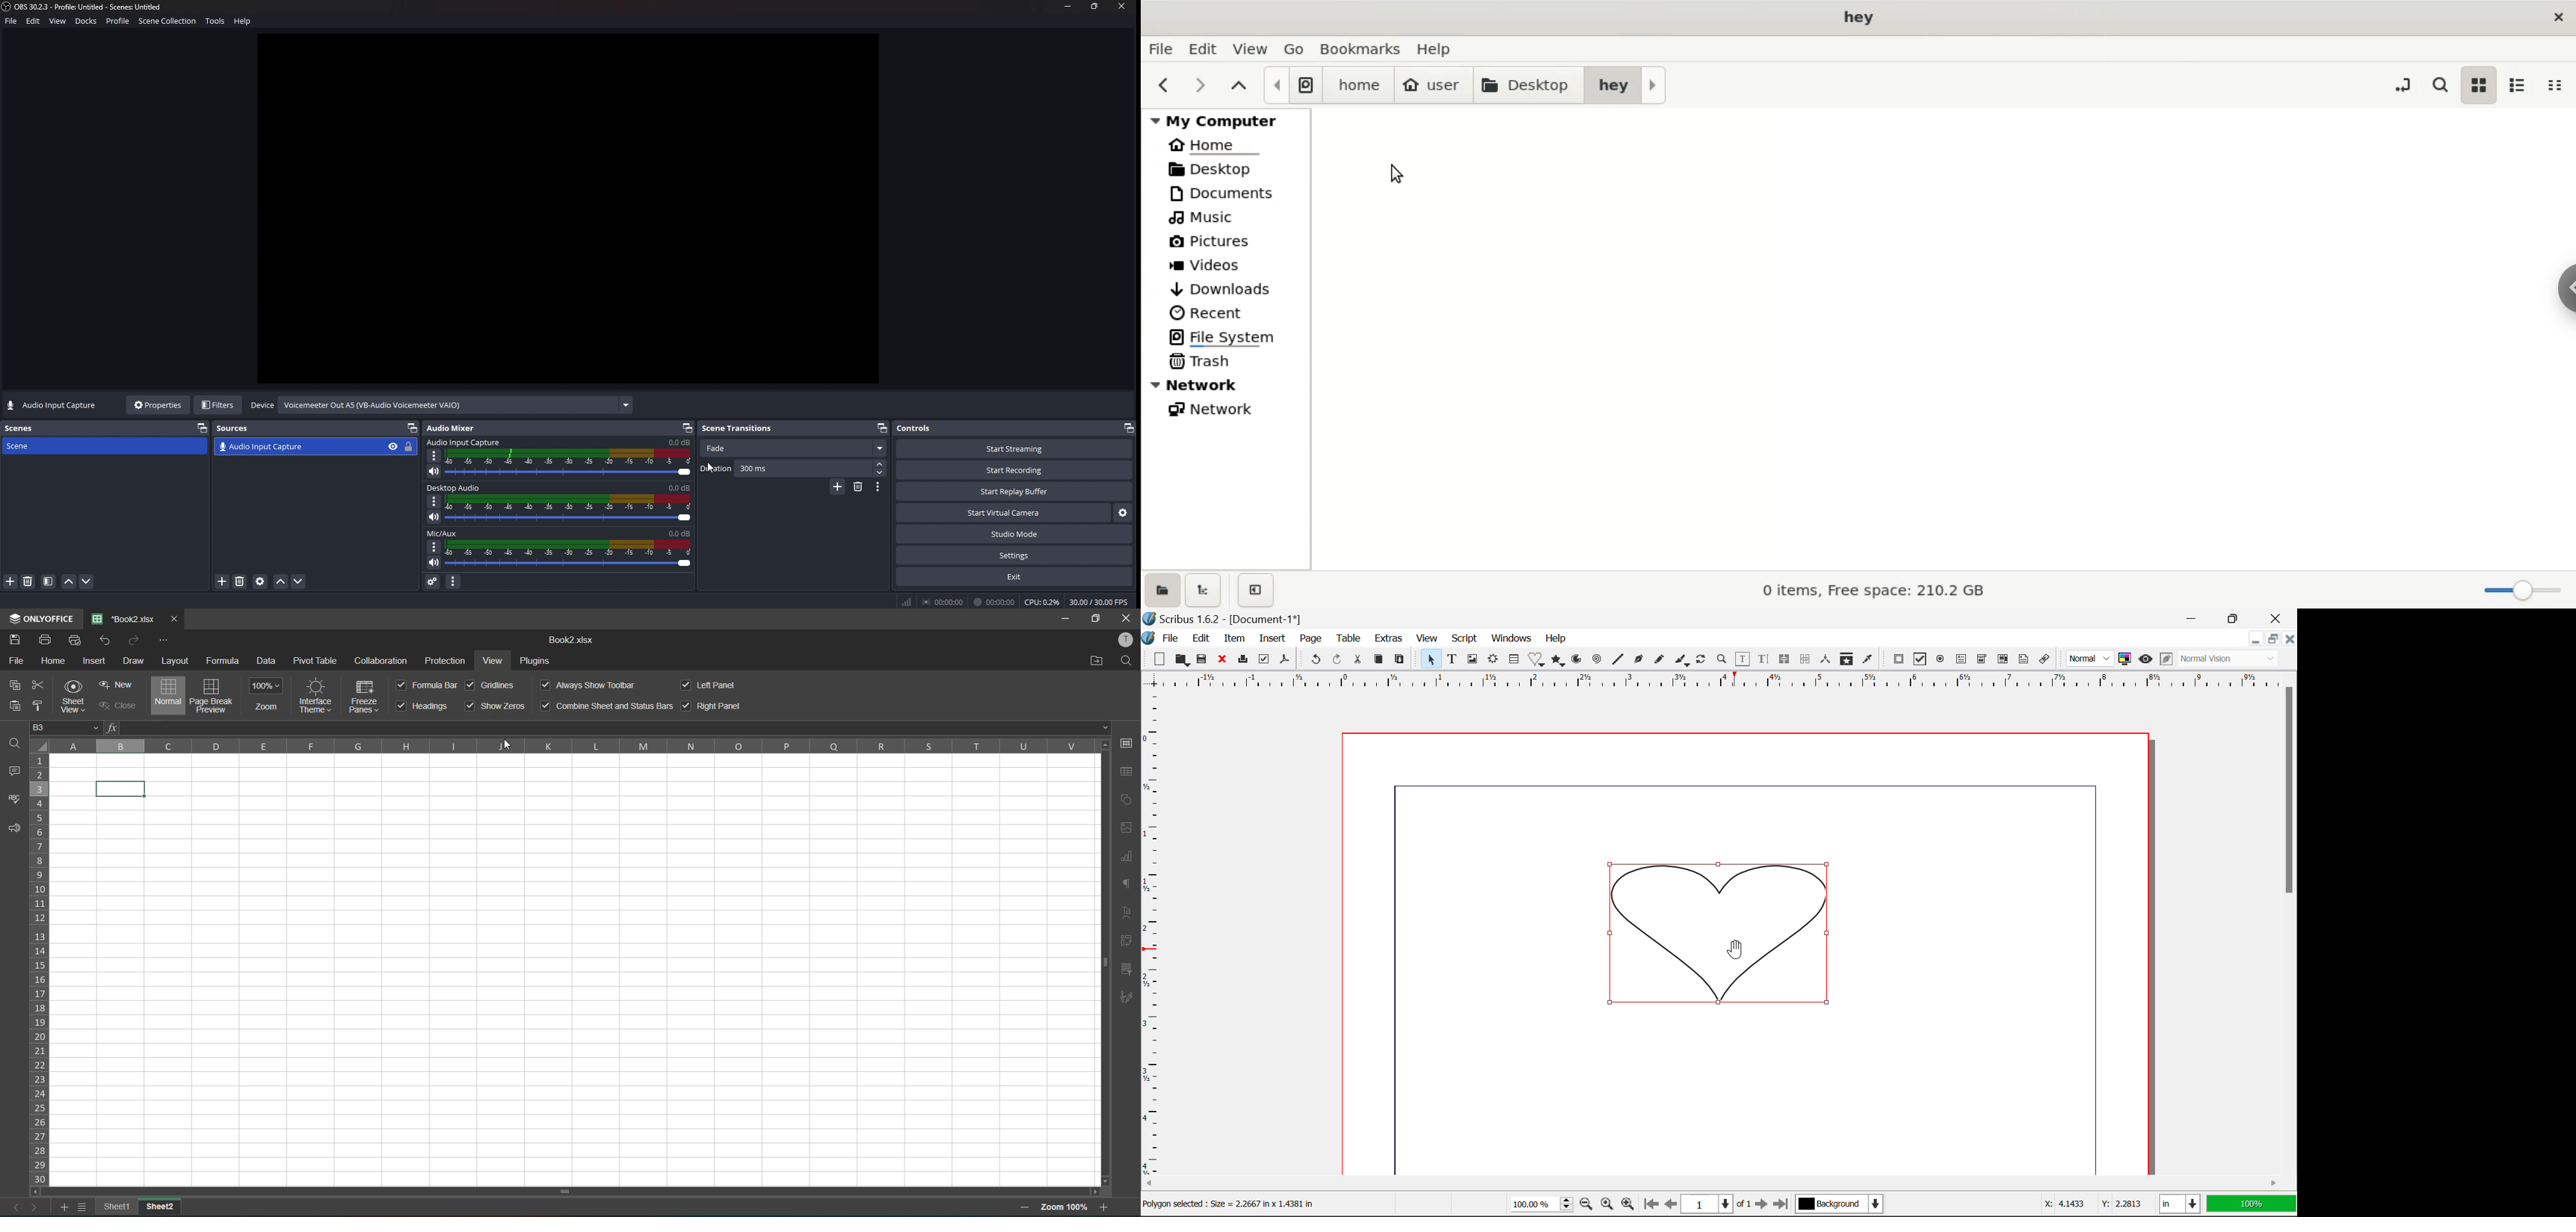  I want to click on add transition, so click(838, 488).